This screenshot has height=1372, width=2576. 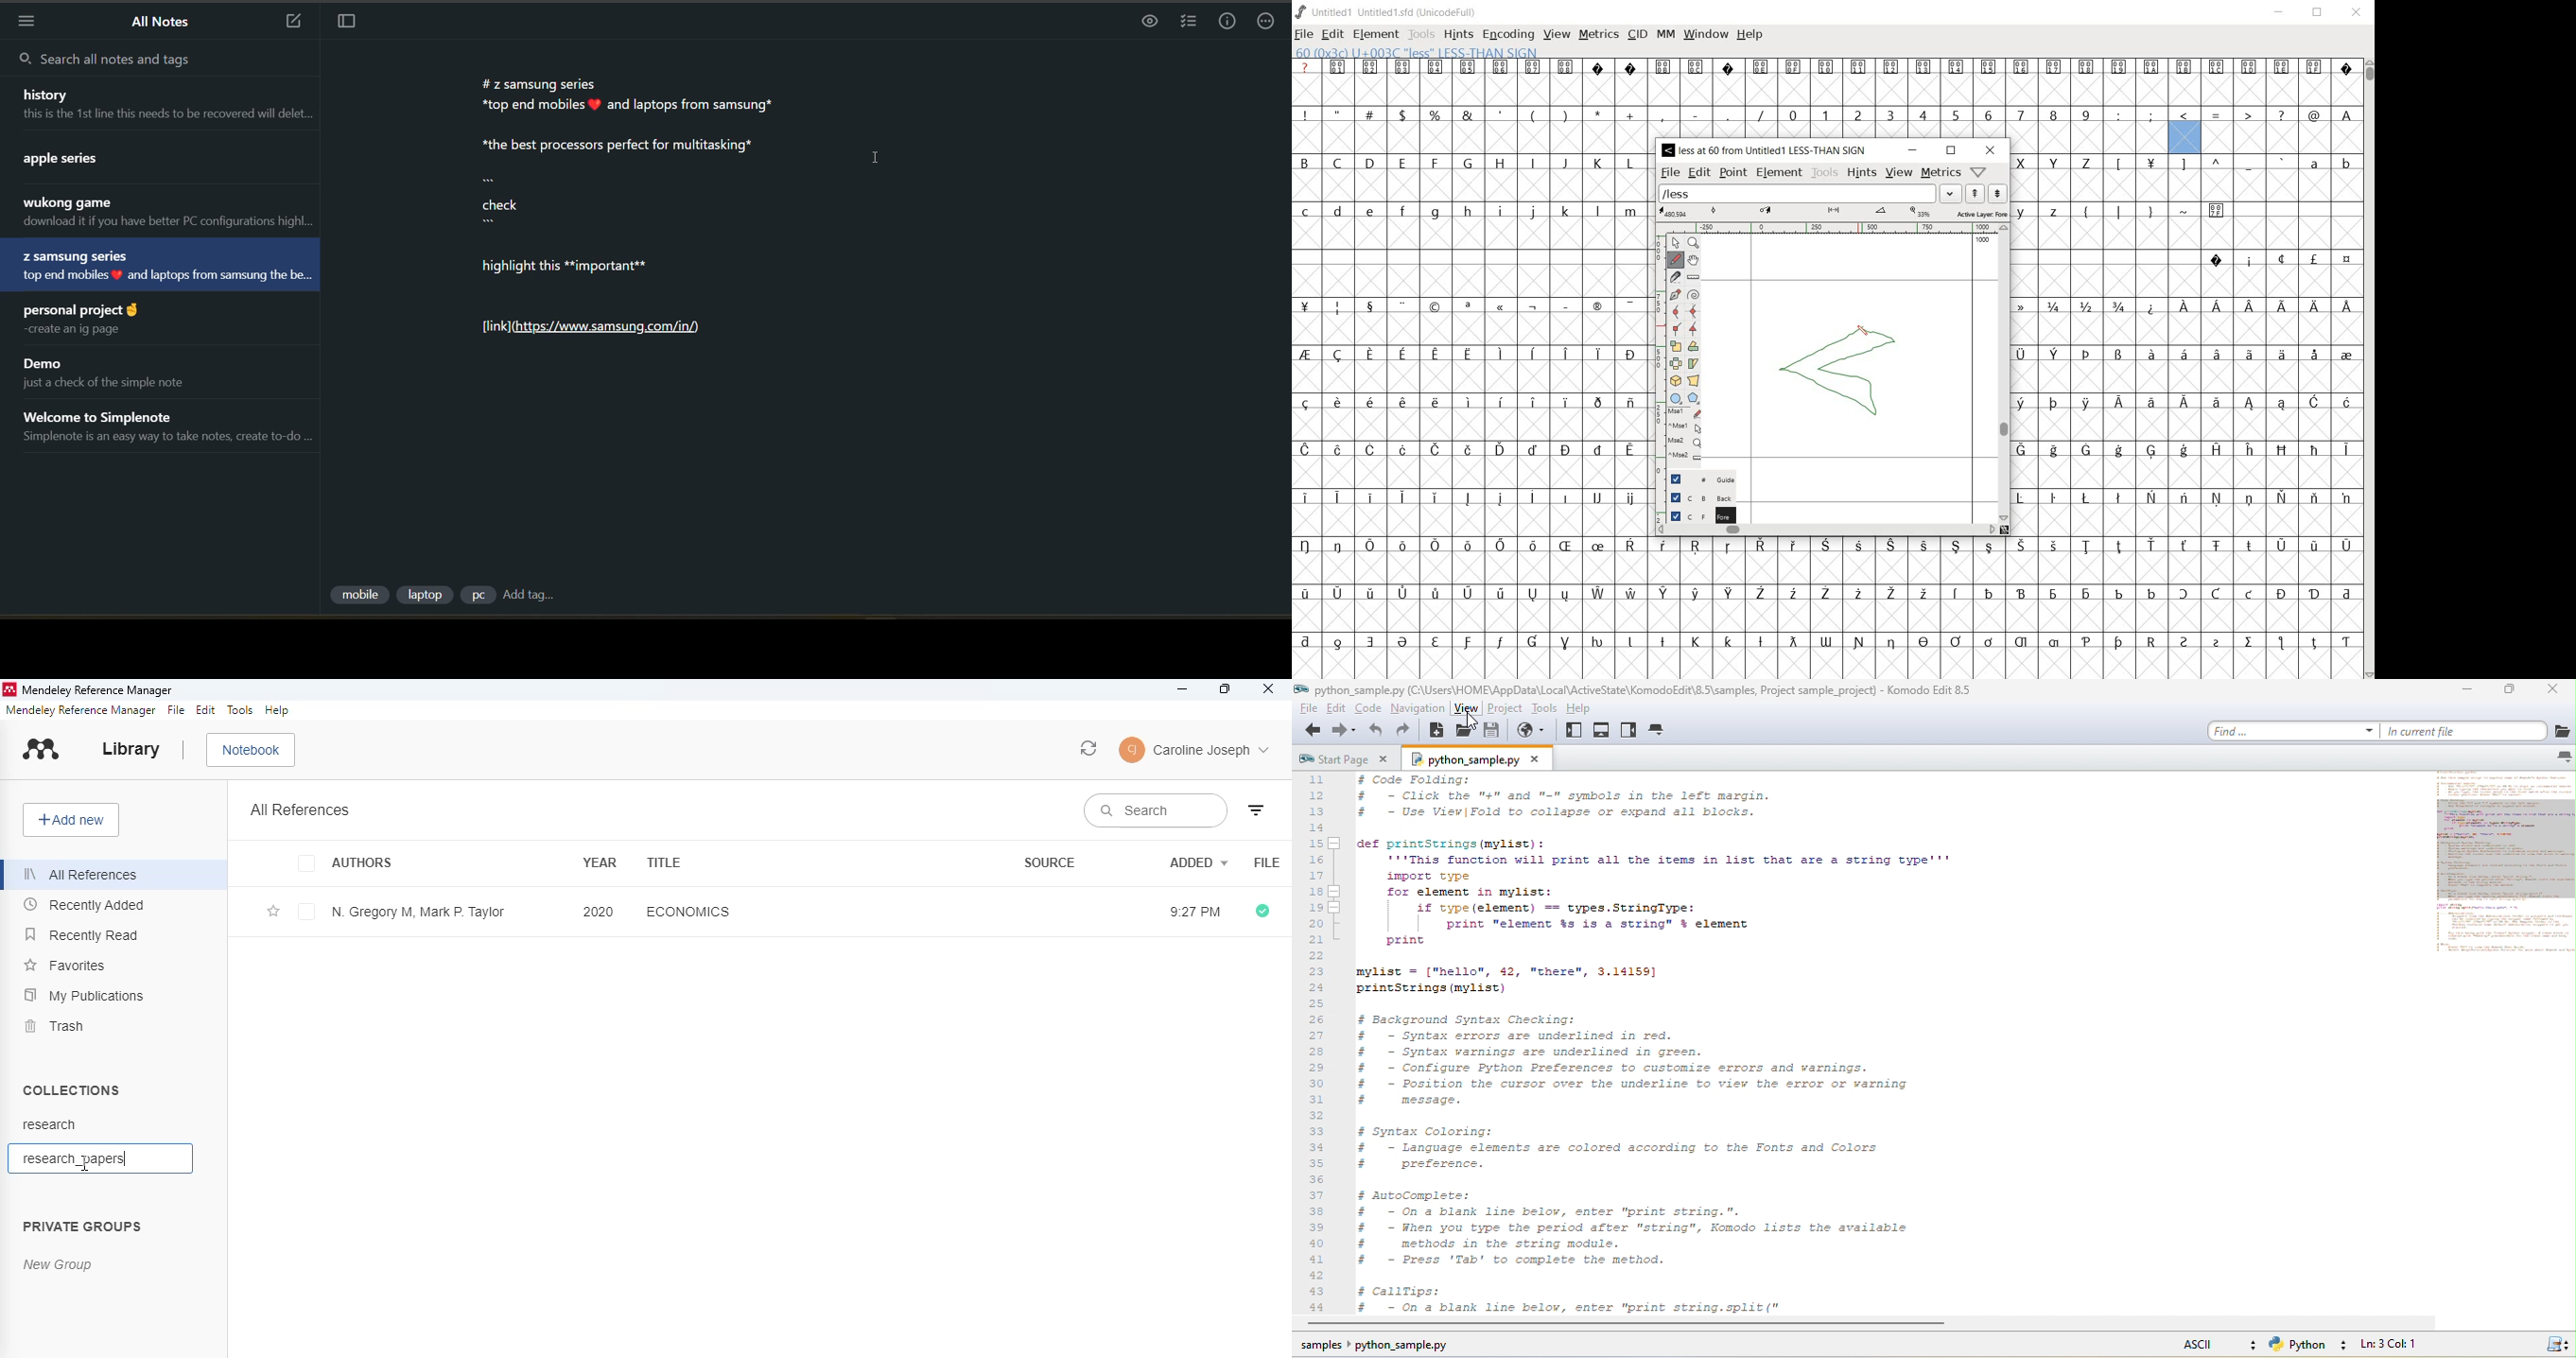 What do you see at coordinates (2185, 351) in the screenshot?
I see `special letters` at bounding box center [2185, 351].